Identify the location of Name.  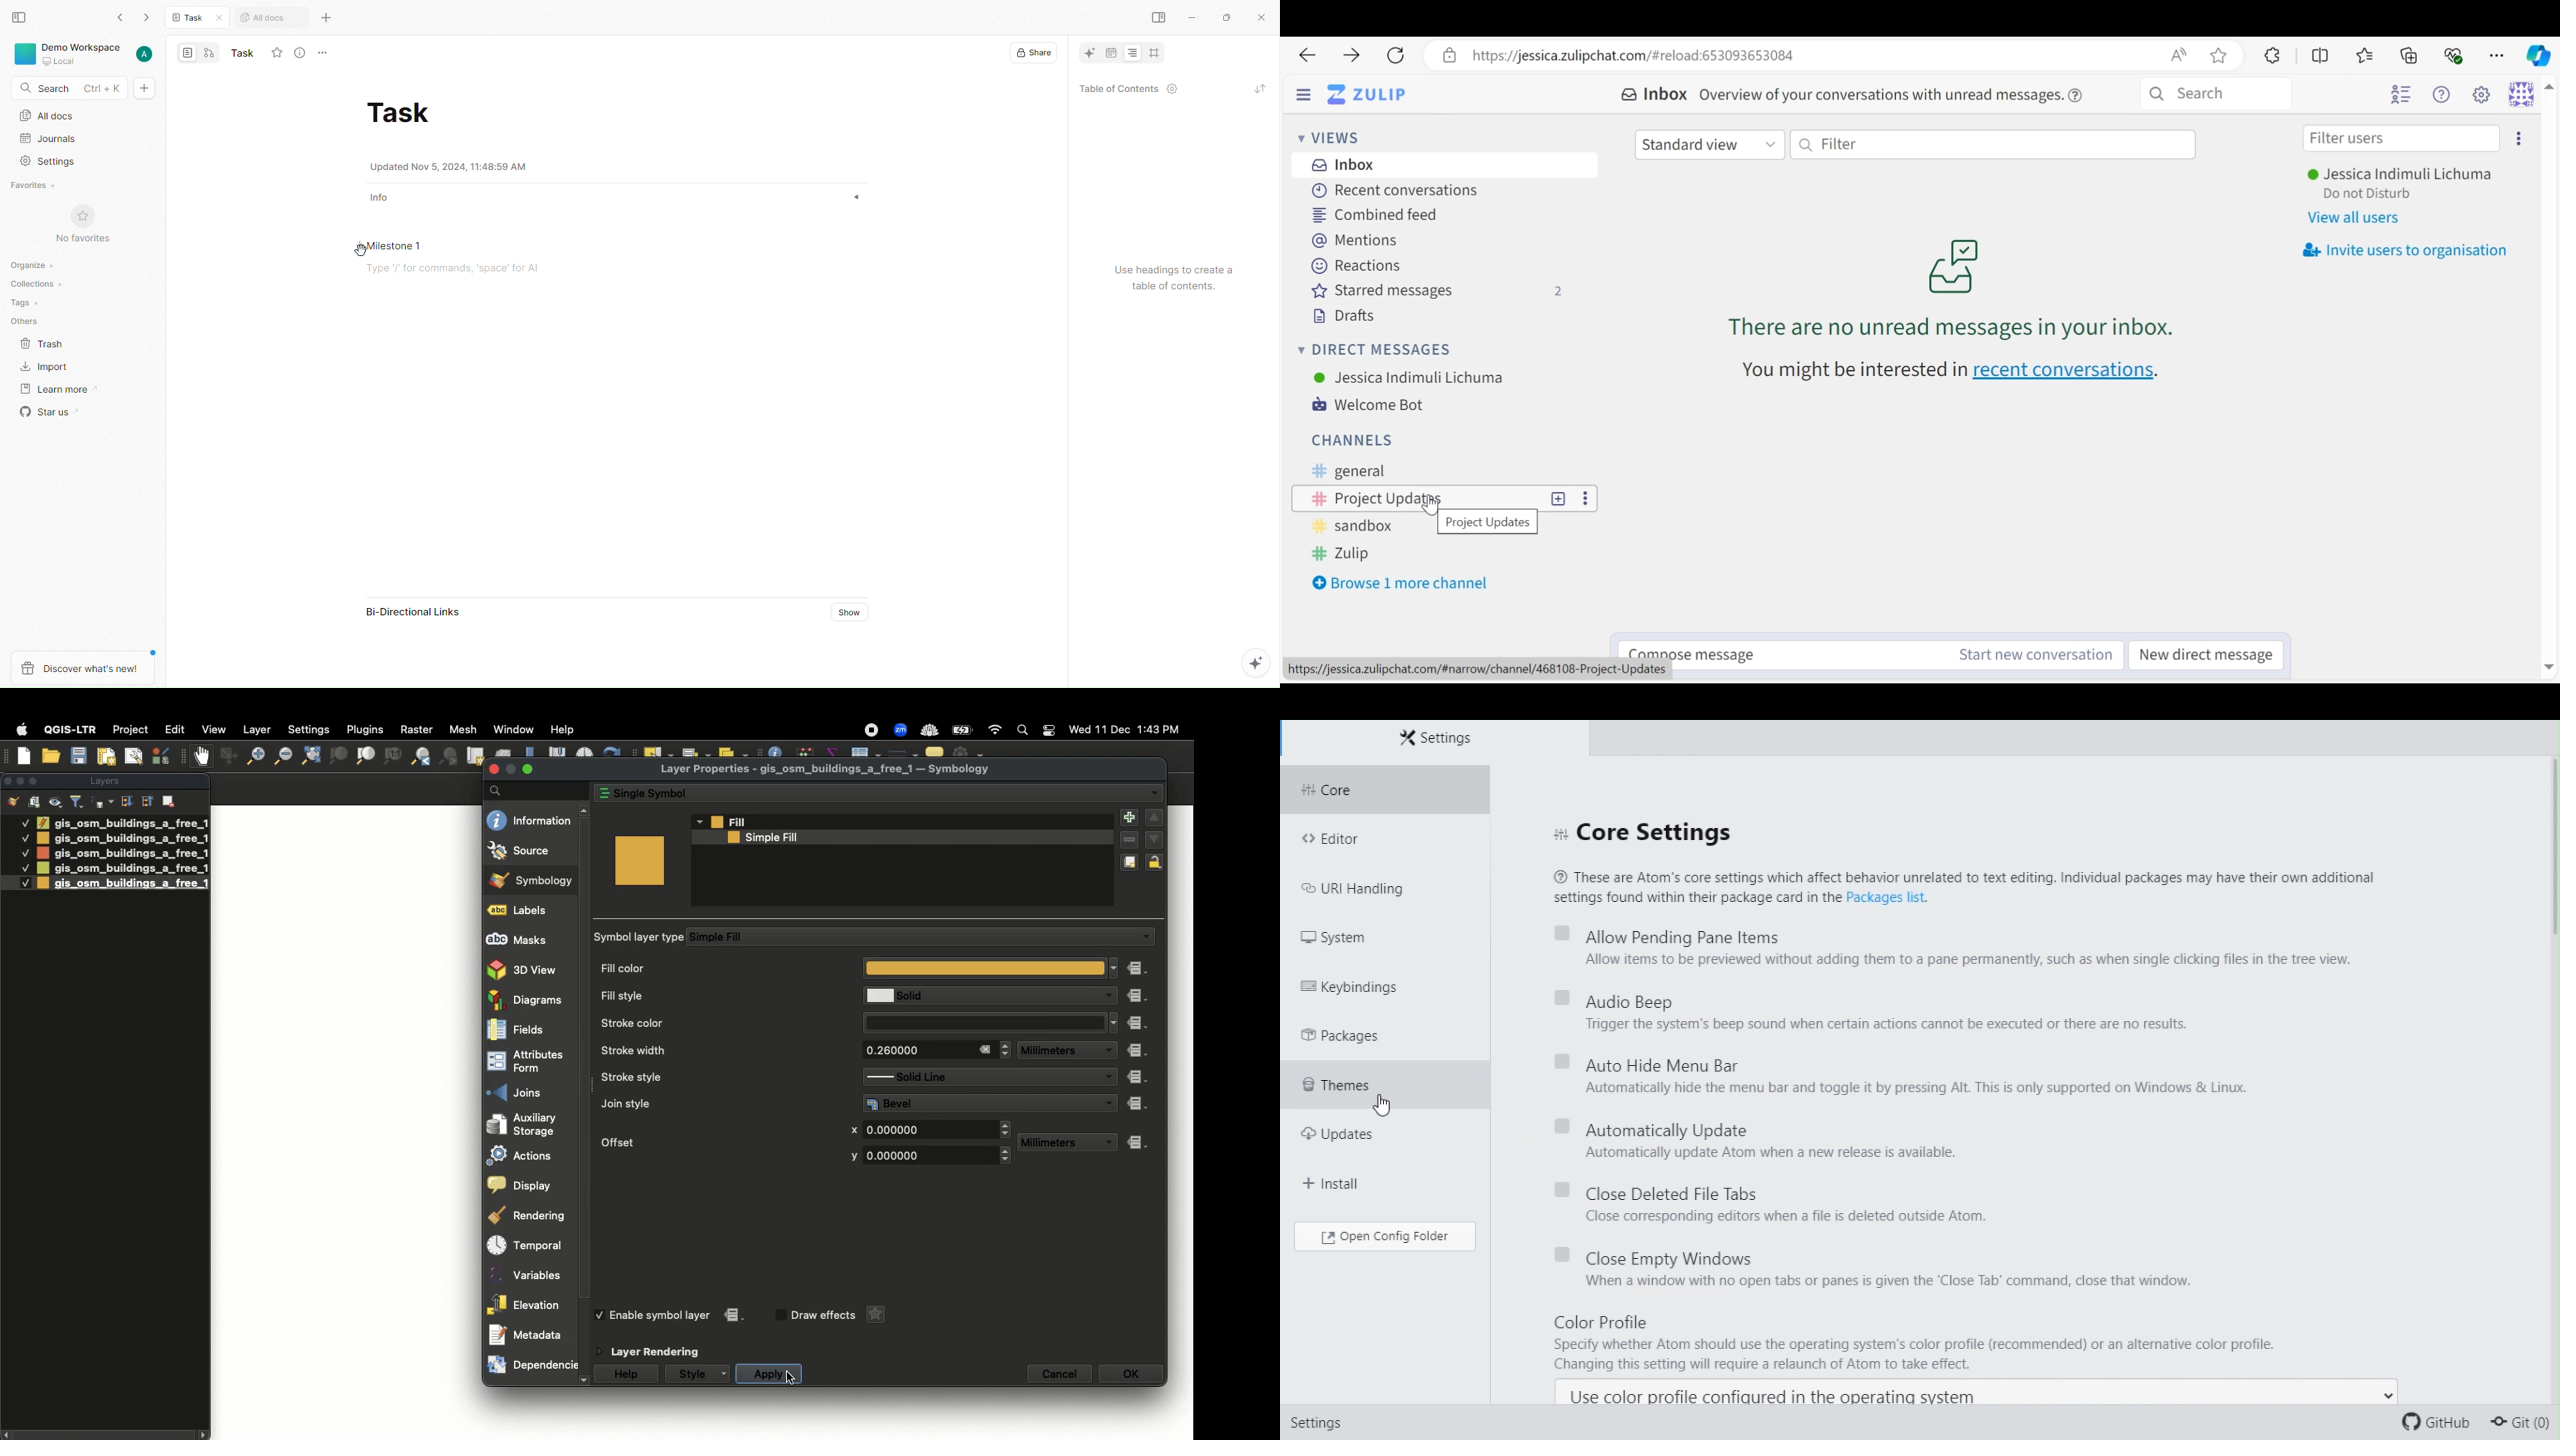
(244, 53).